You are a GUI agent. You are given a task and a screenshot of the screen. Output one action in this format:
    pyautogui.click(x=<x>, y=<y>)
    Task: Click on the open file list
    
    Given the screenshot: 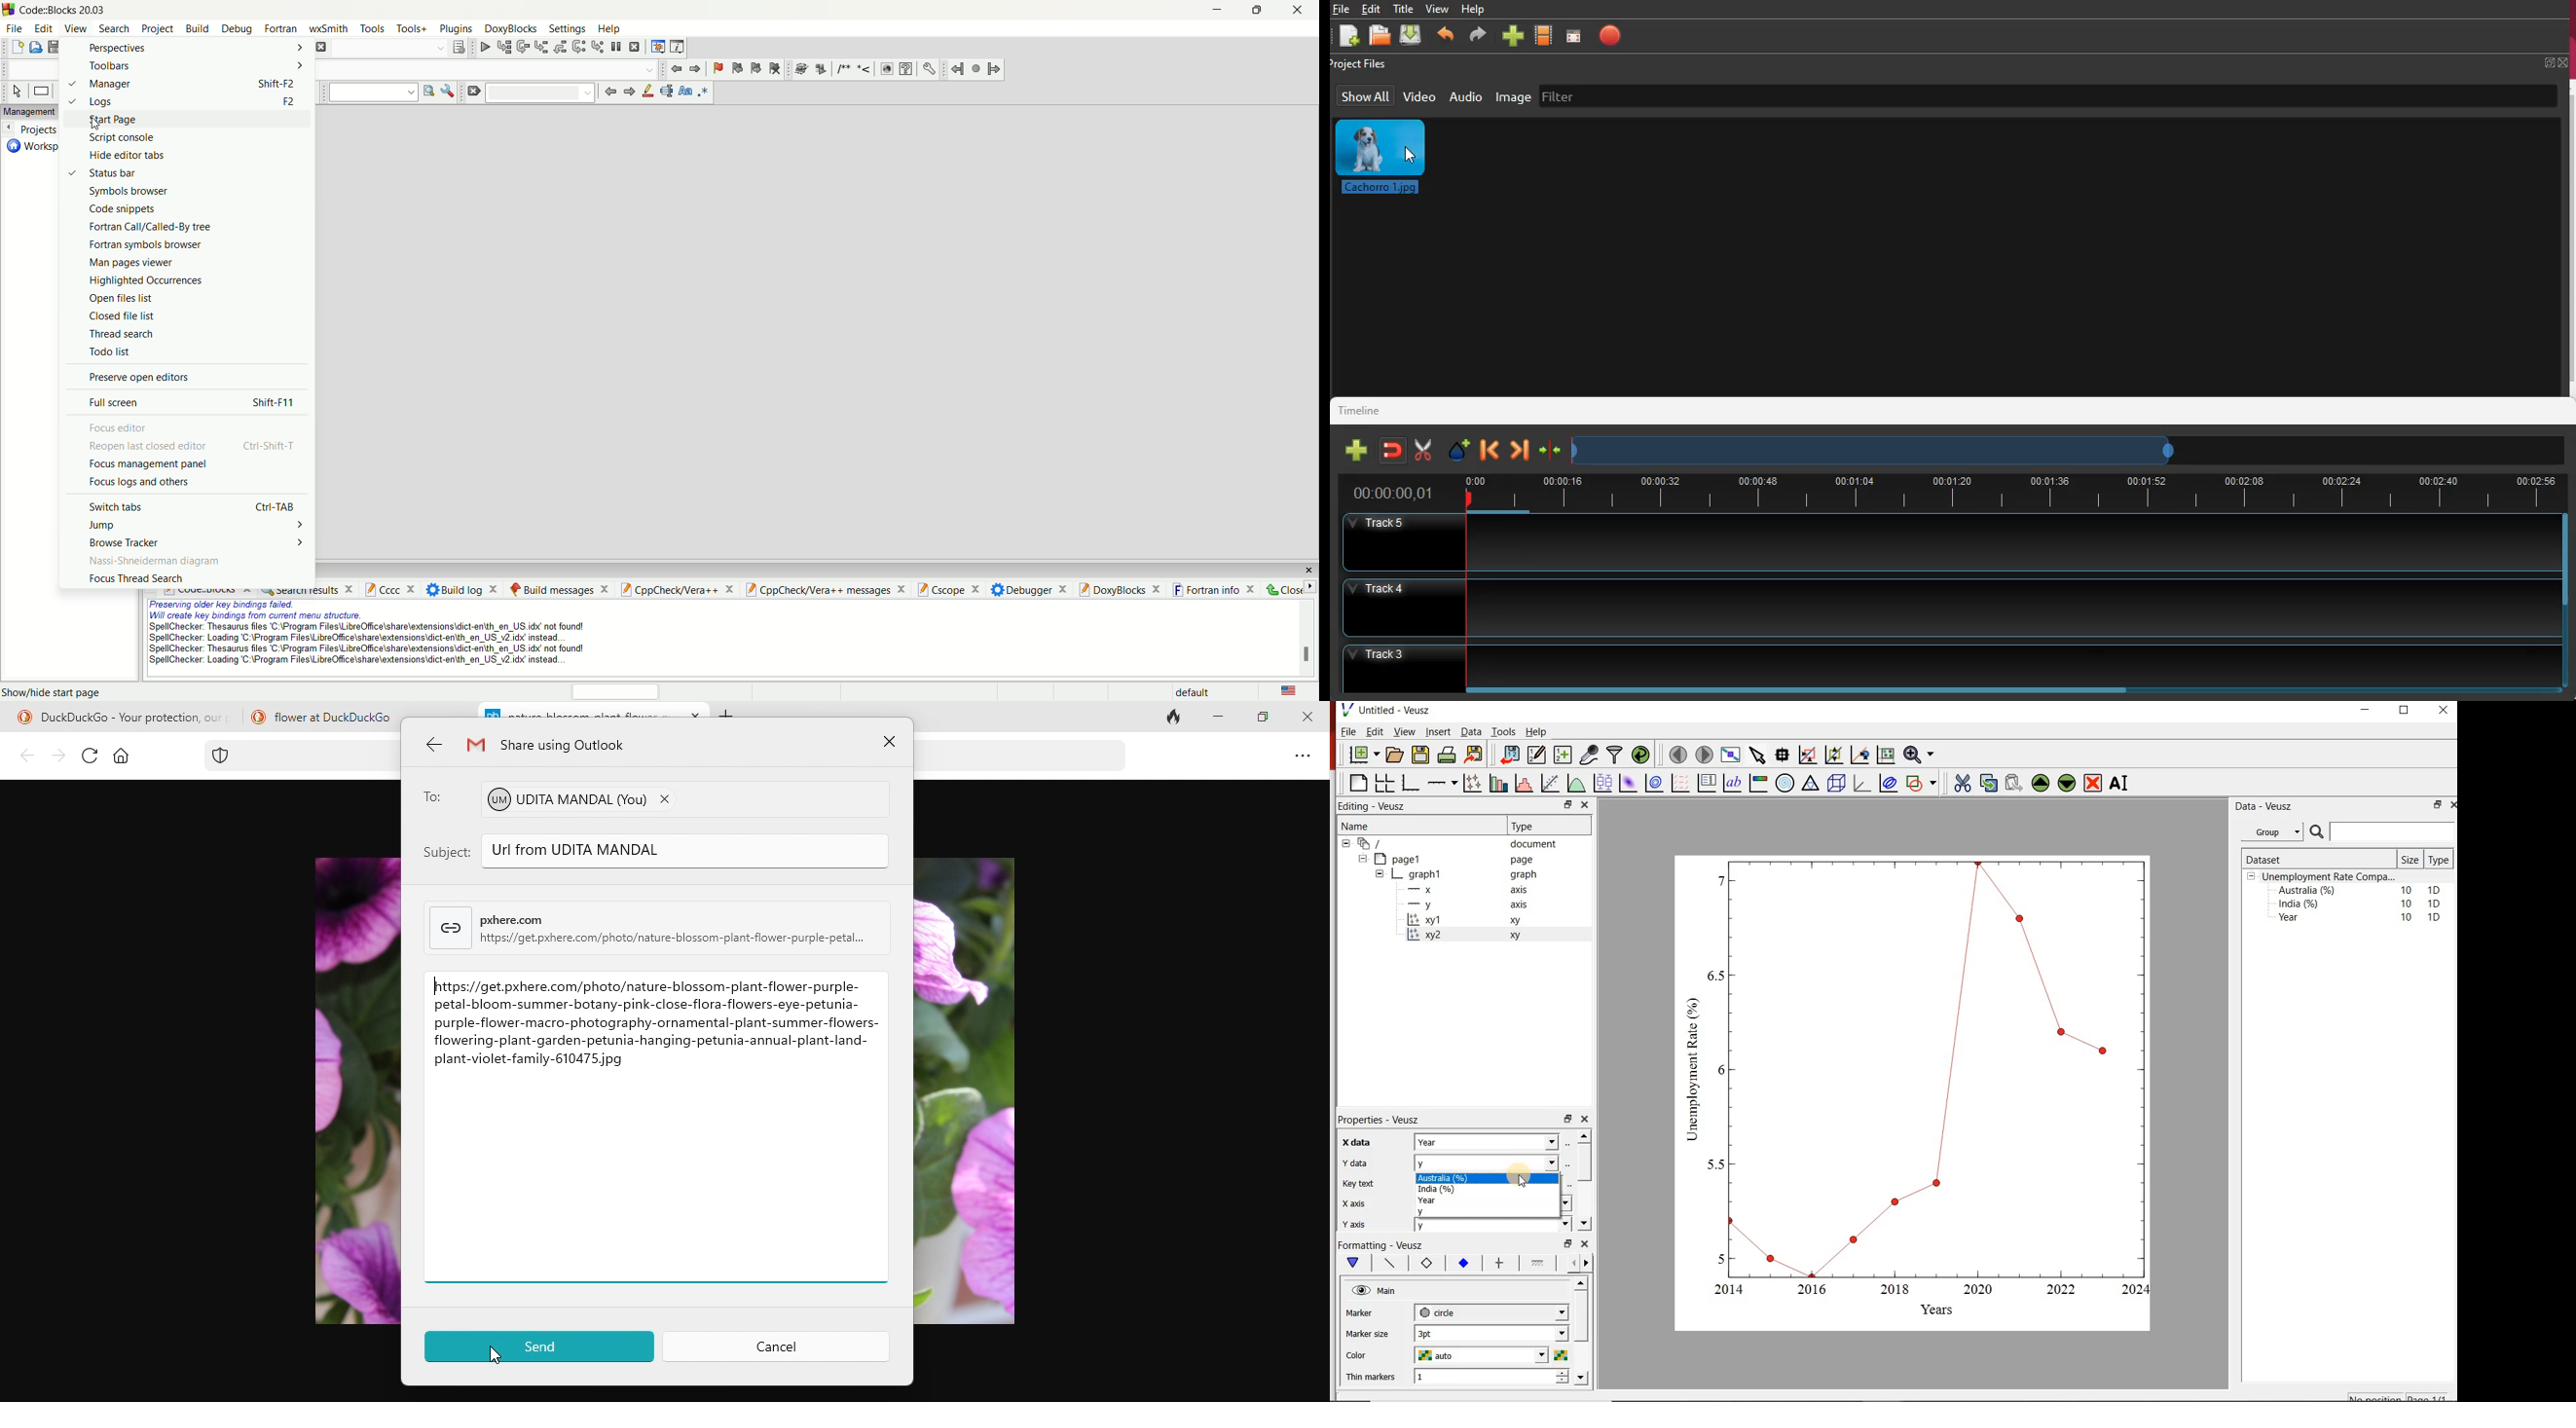 What is the action you would take?
    pyautogui.click(x=122, y=300)
    